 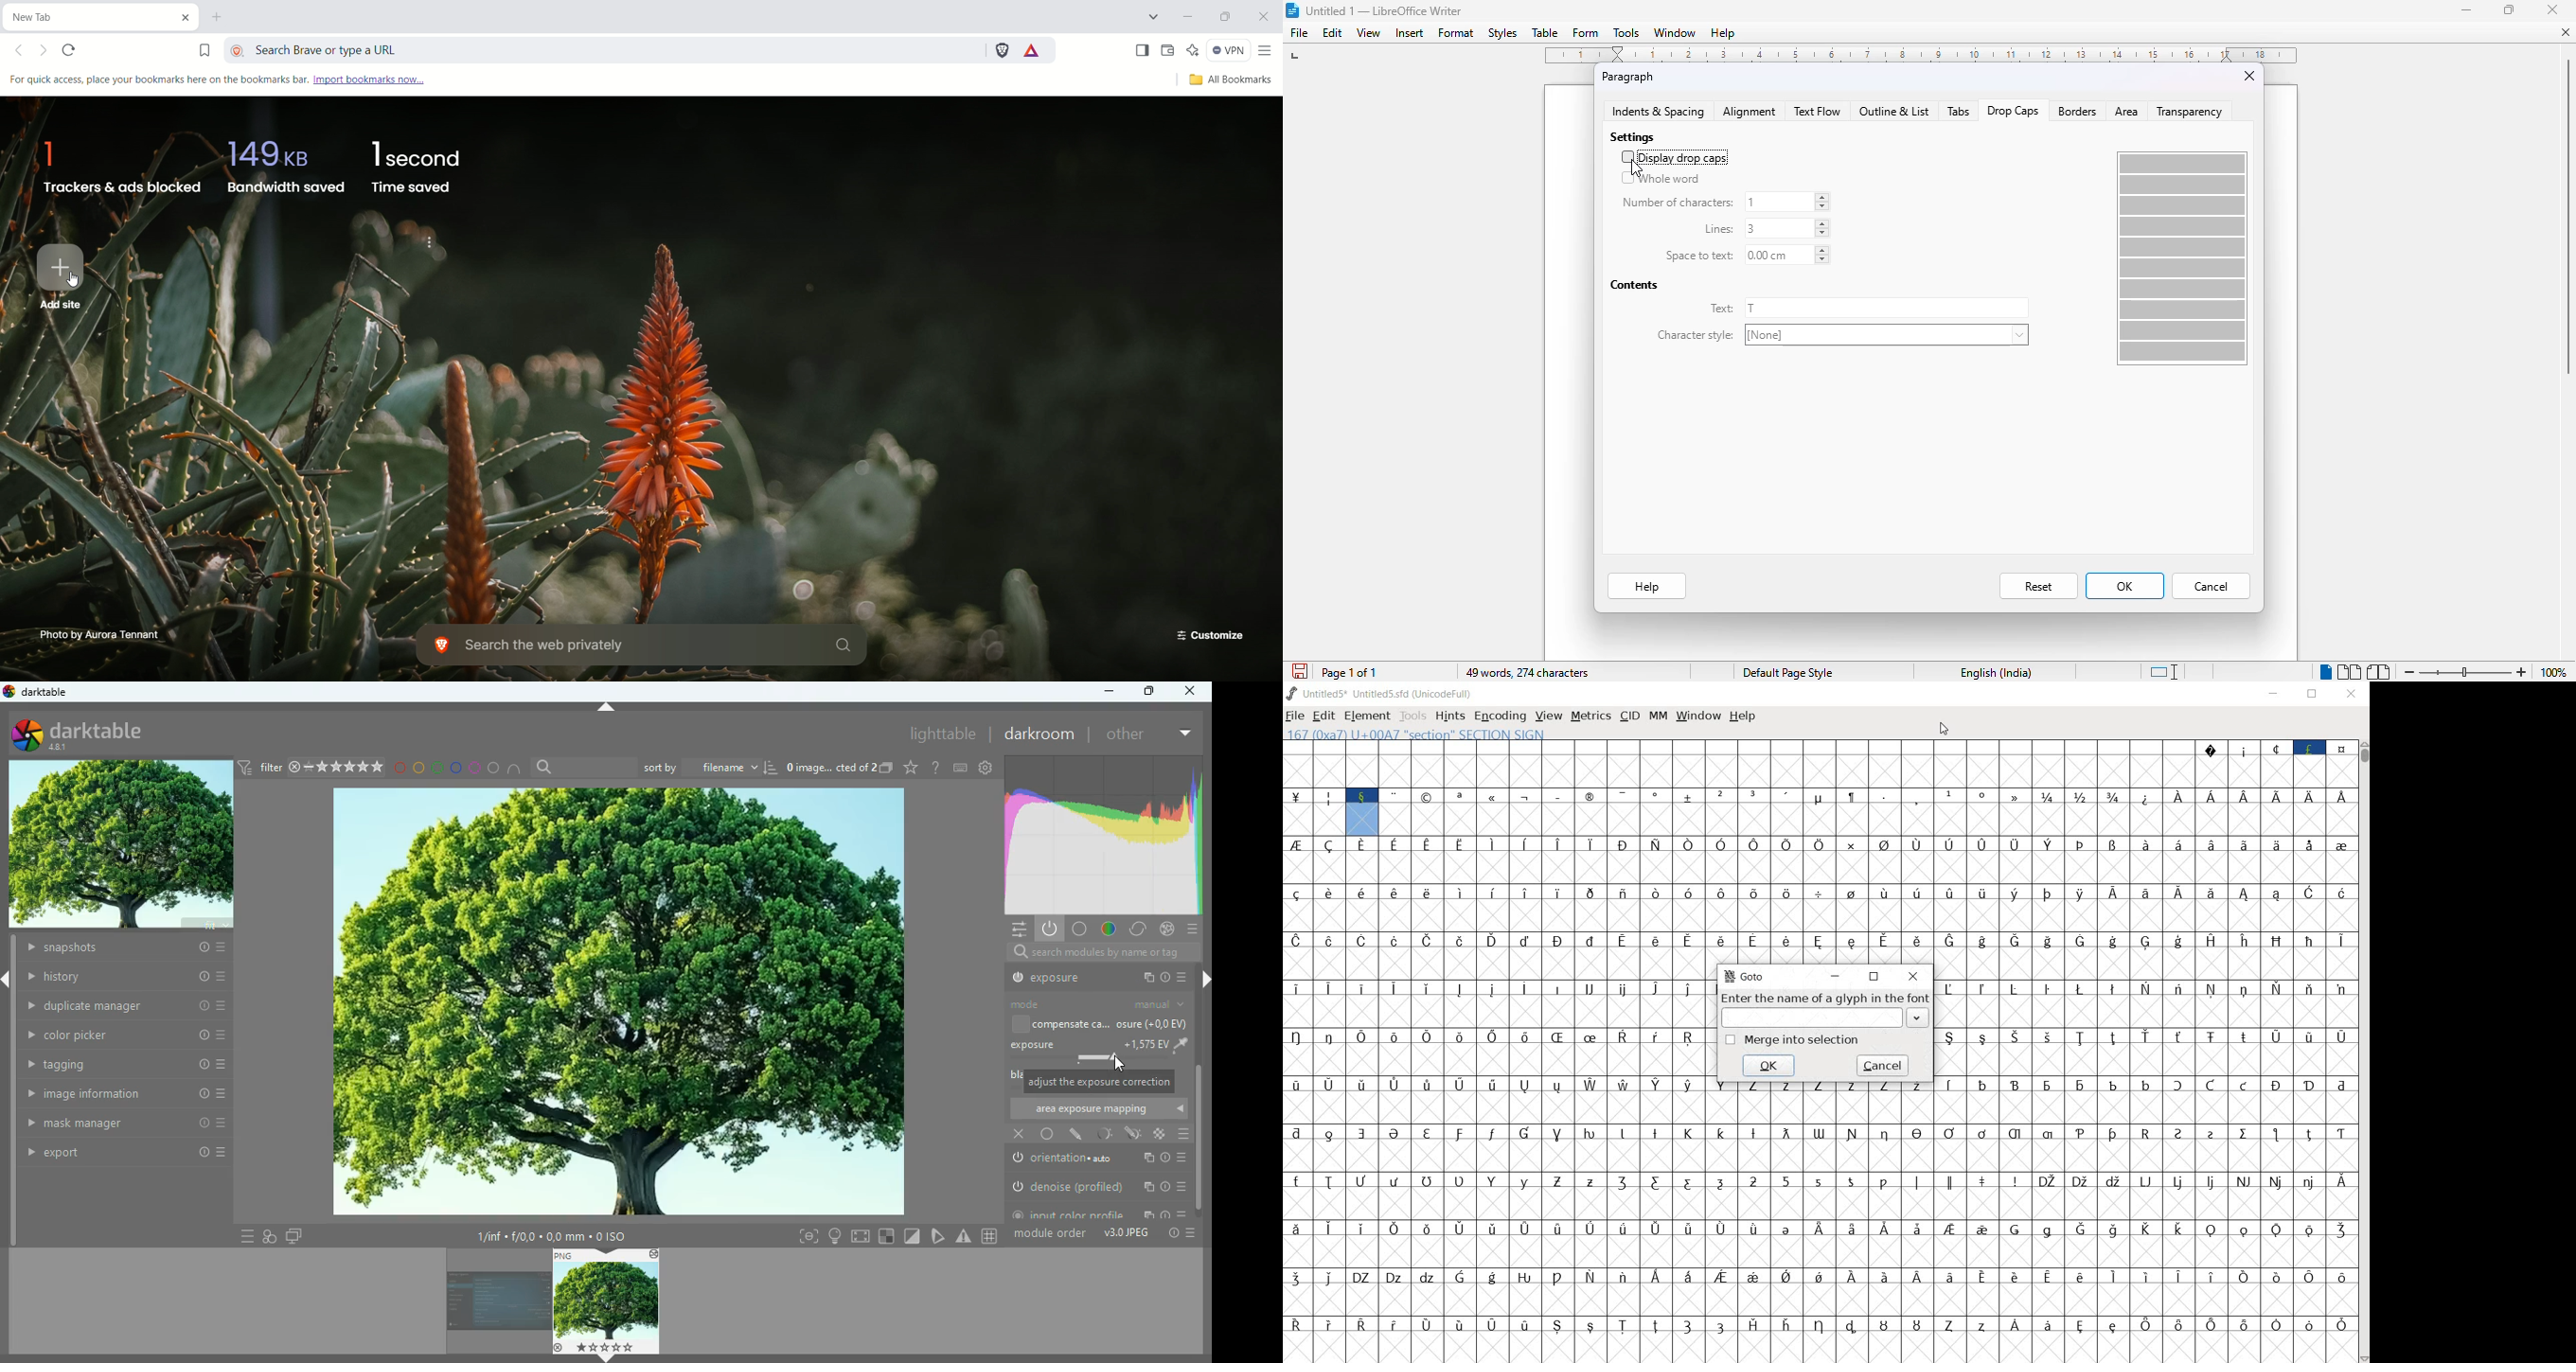 I want to click on close document, so click(x=2566, y=32).